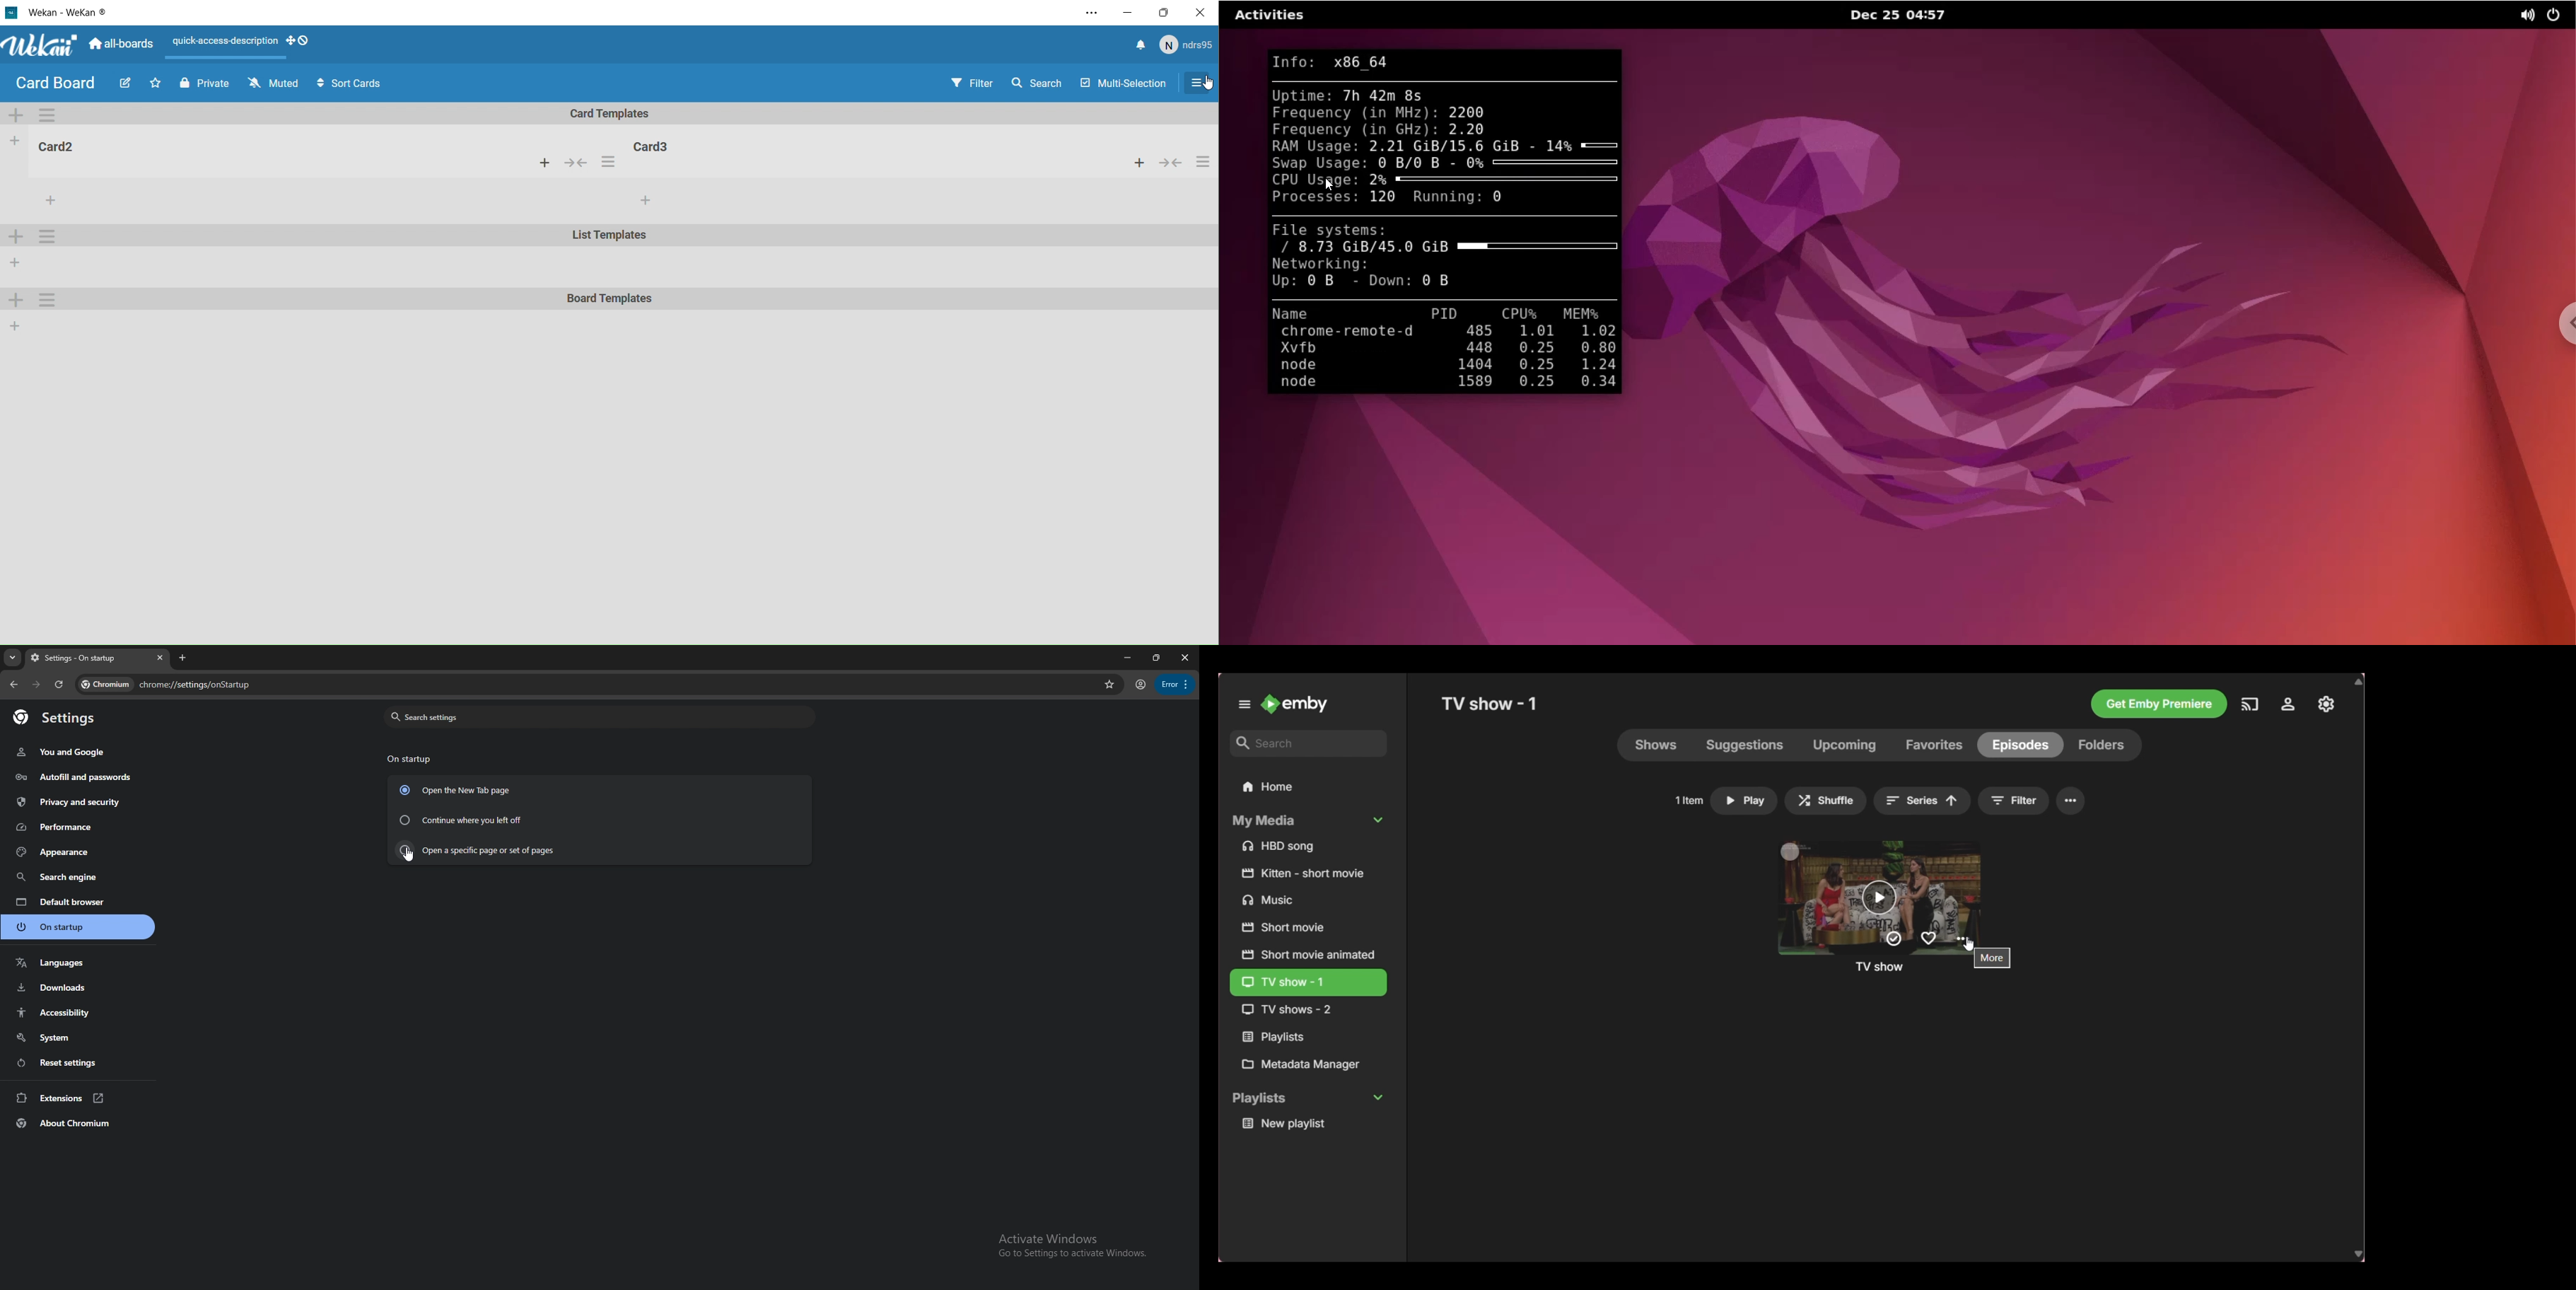  I want to click on , so click(17, 114).